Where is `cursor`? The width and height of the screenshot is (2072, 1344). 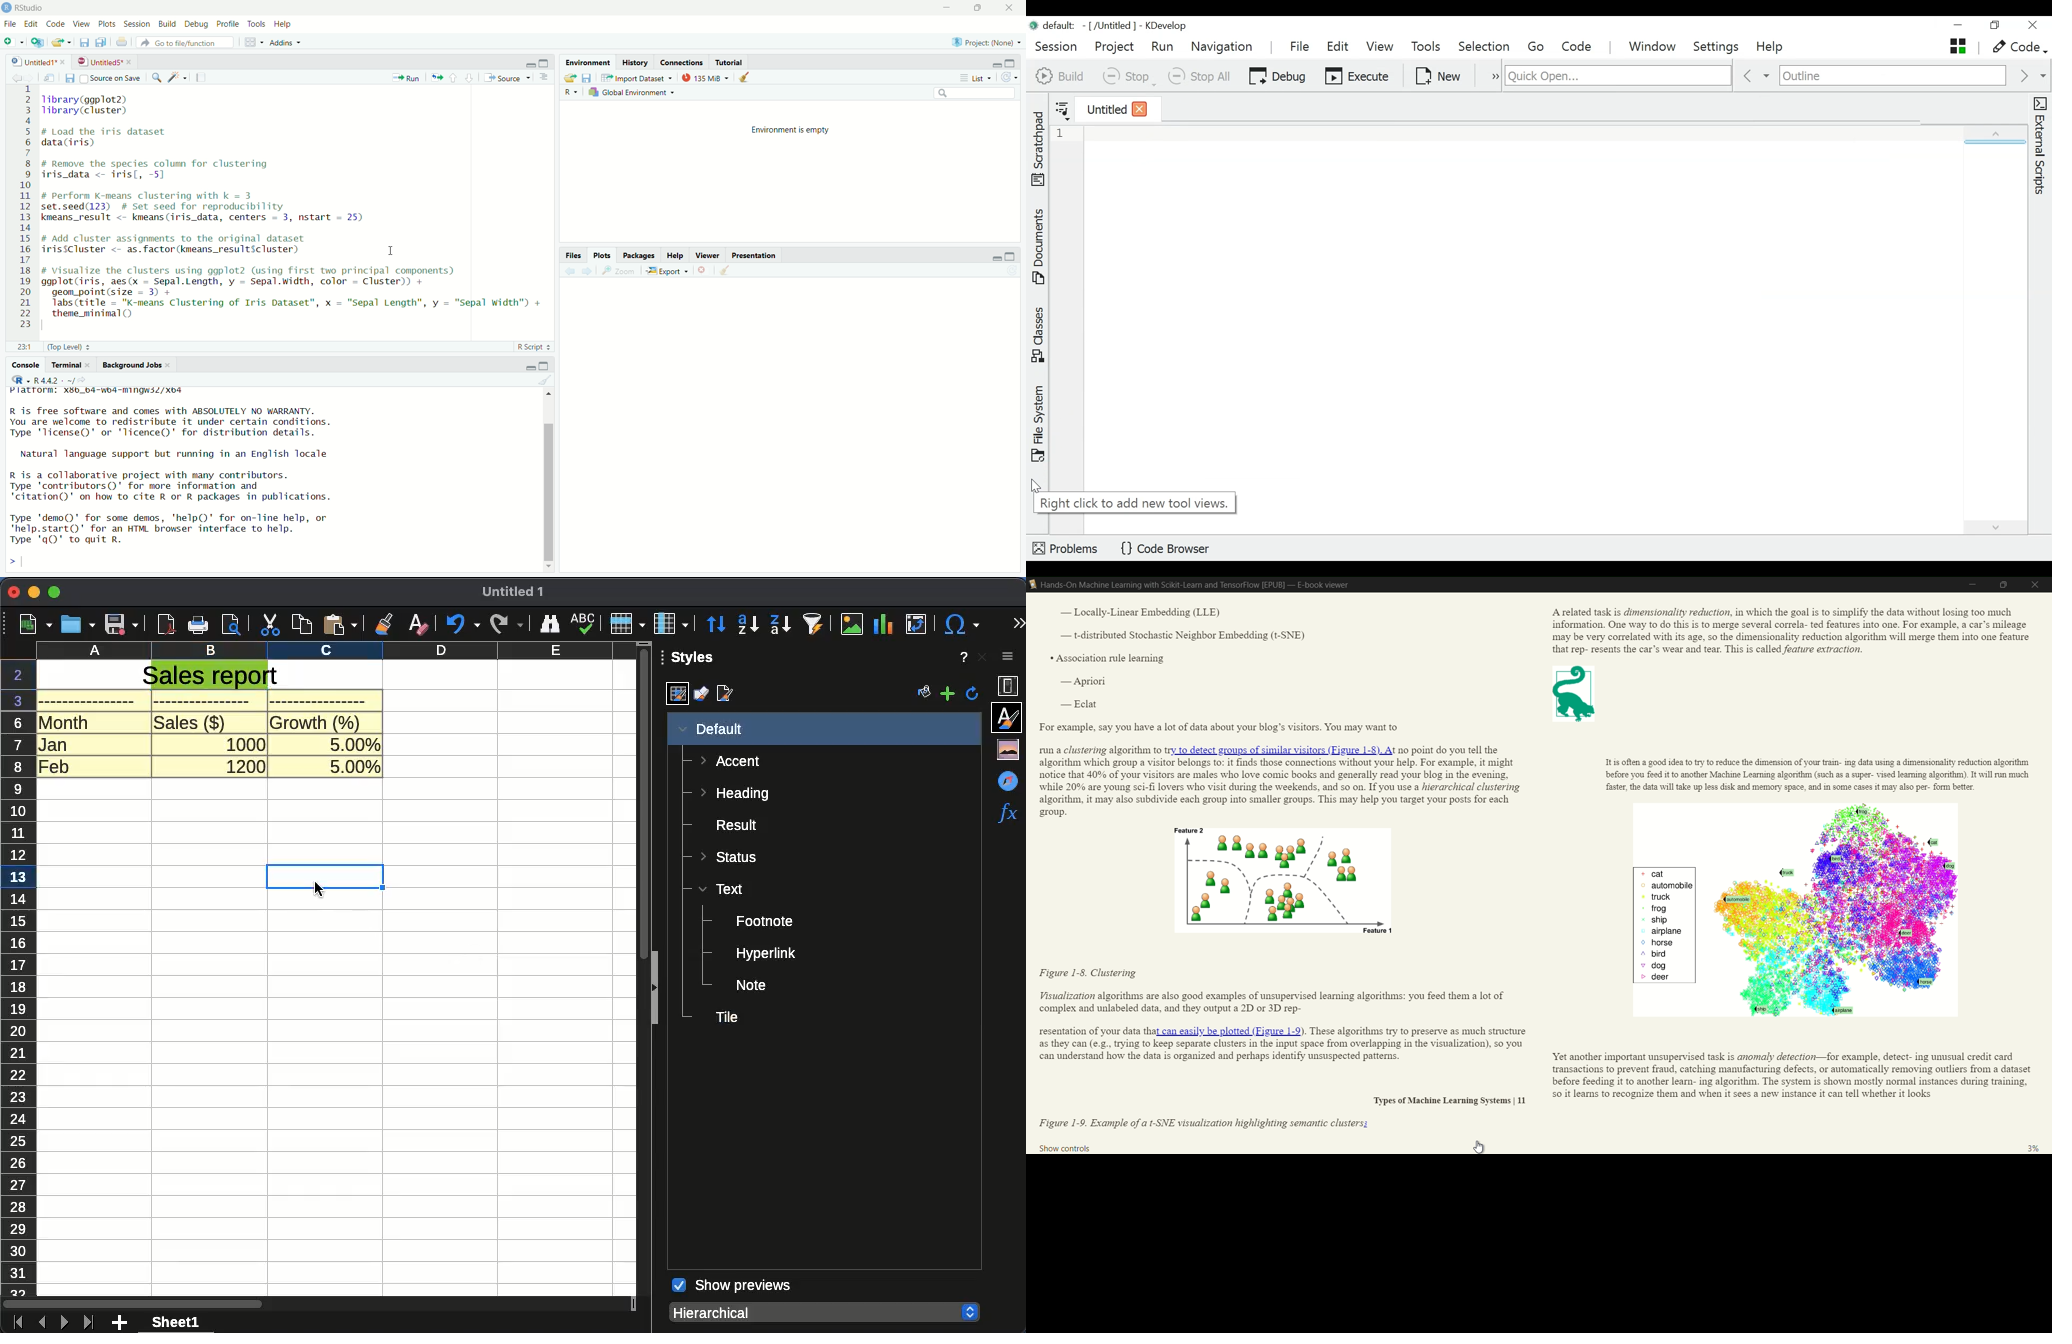 cursor is located at coordinates (388, 249).